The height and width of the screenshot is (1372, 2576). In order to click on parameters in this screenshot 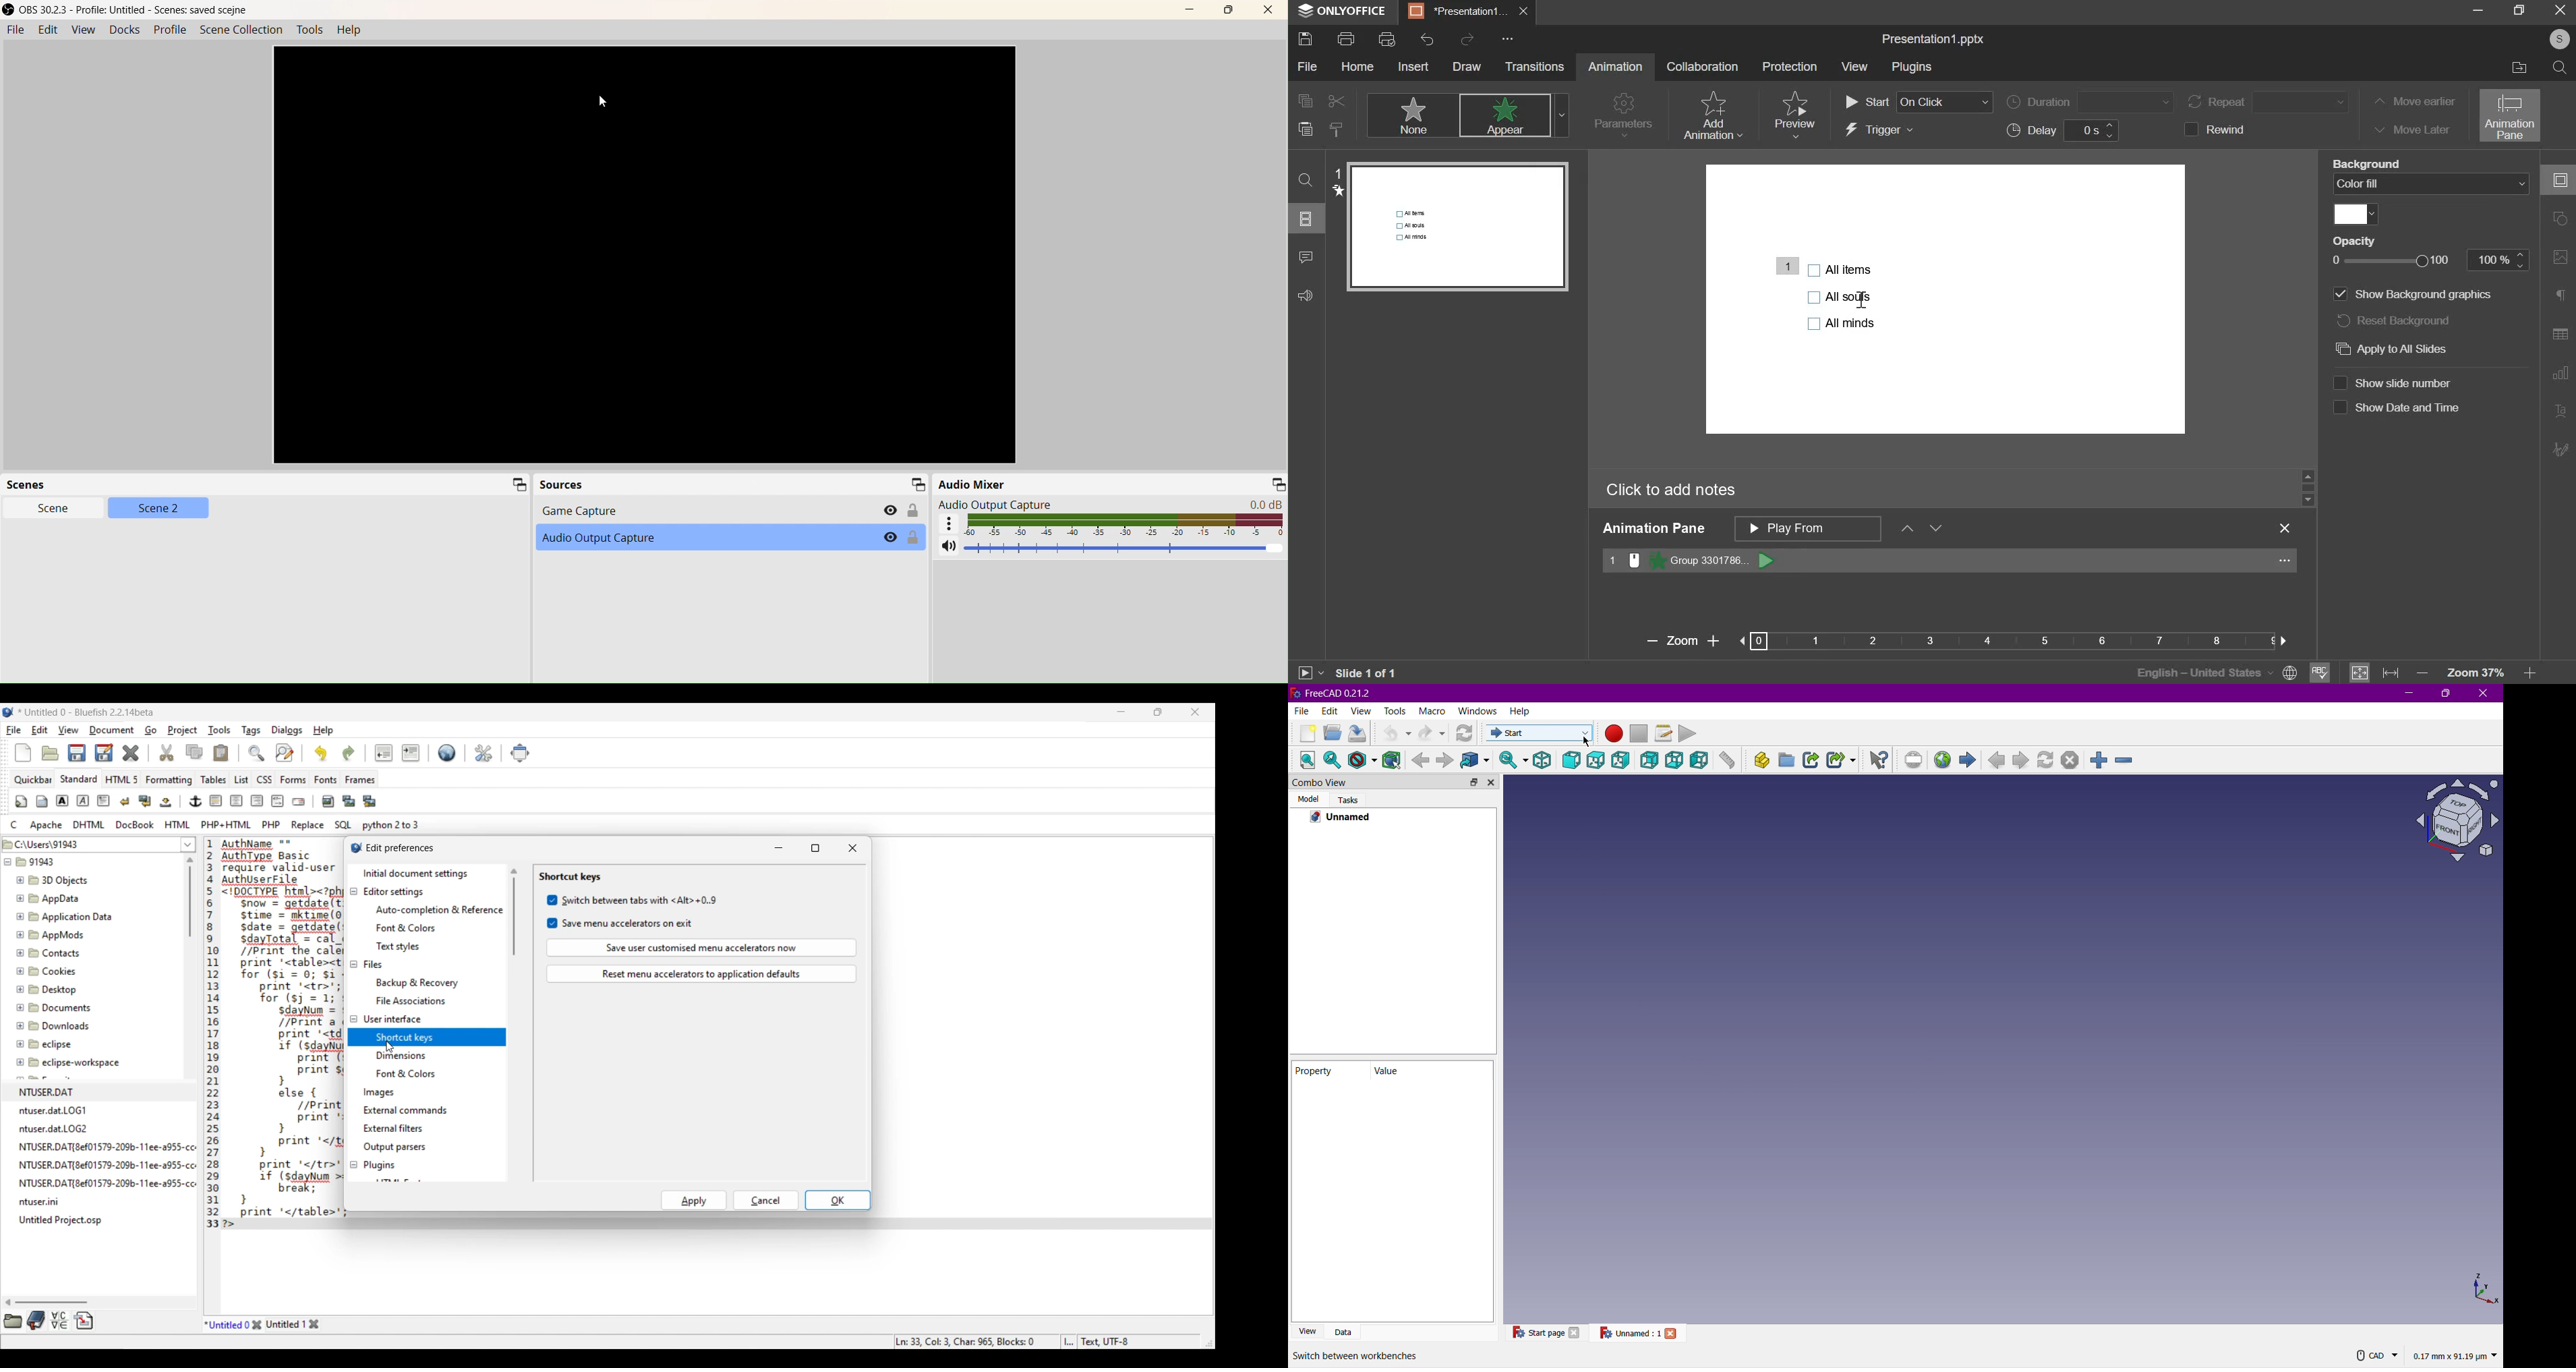, I will do `click(1624, 117)`.